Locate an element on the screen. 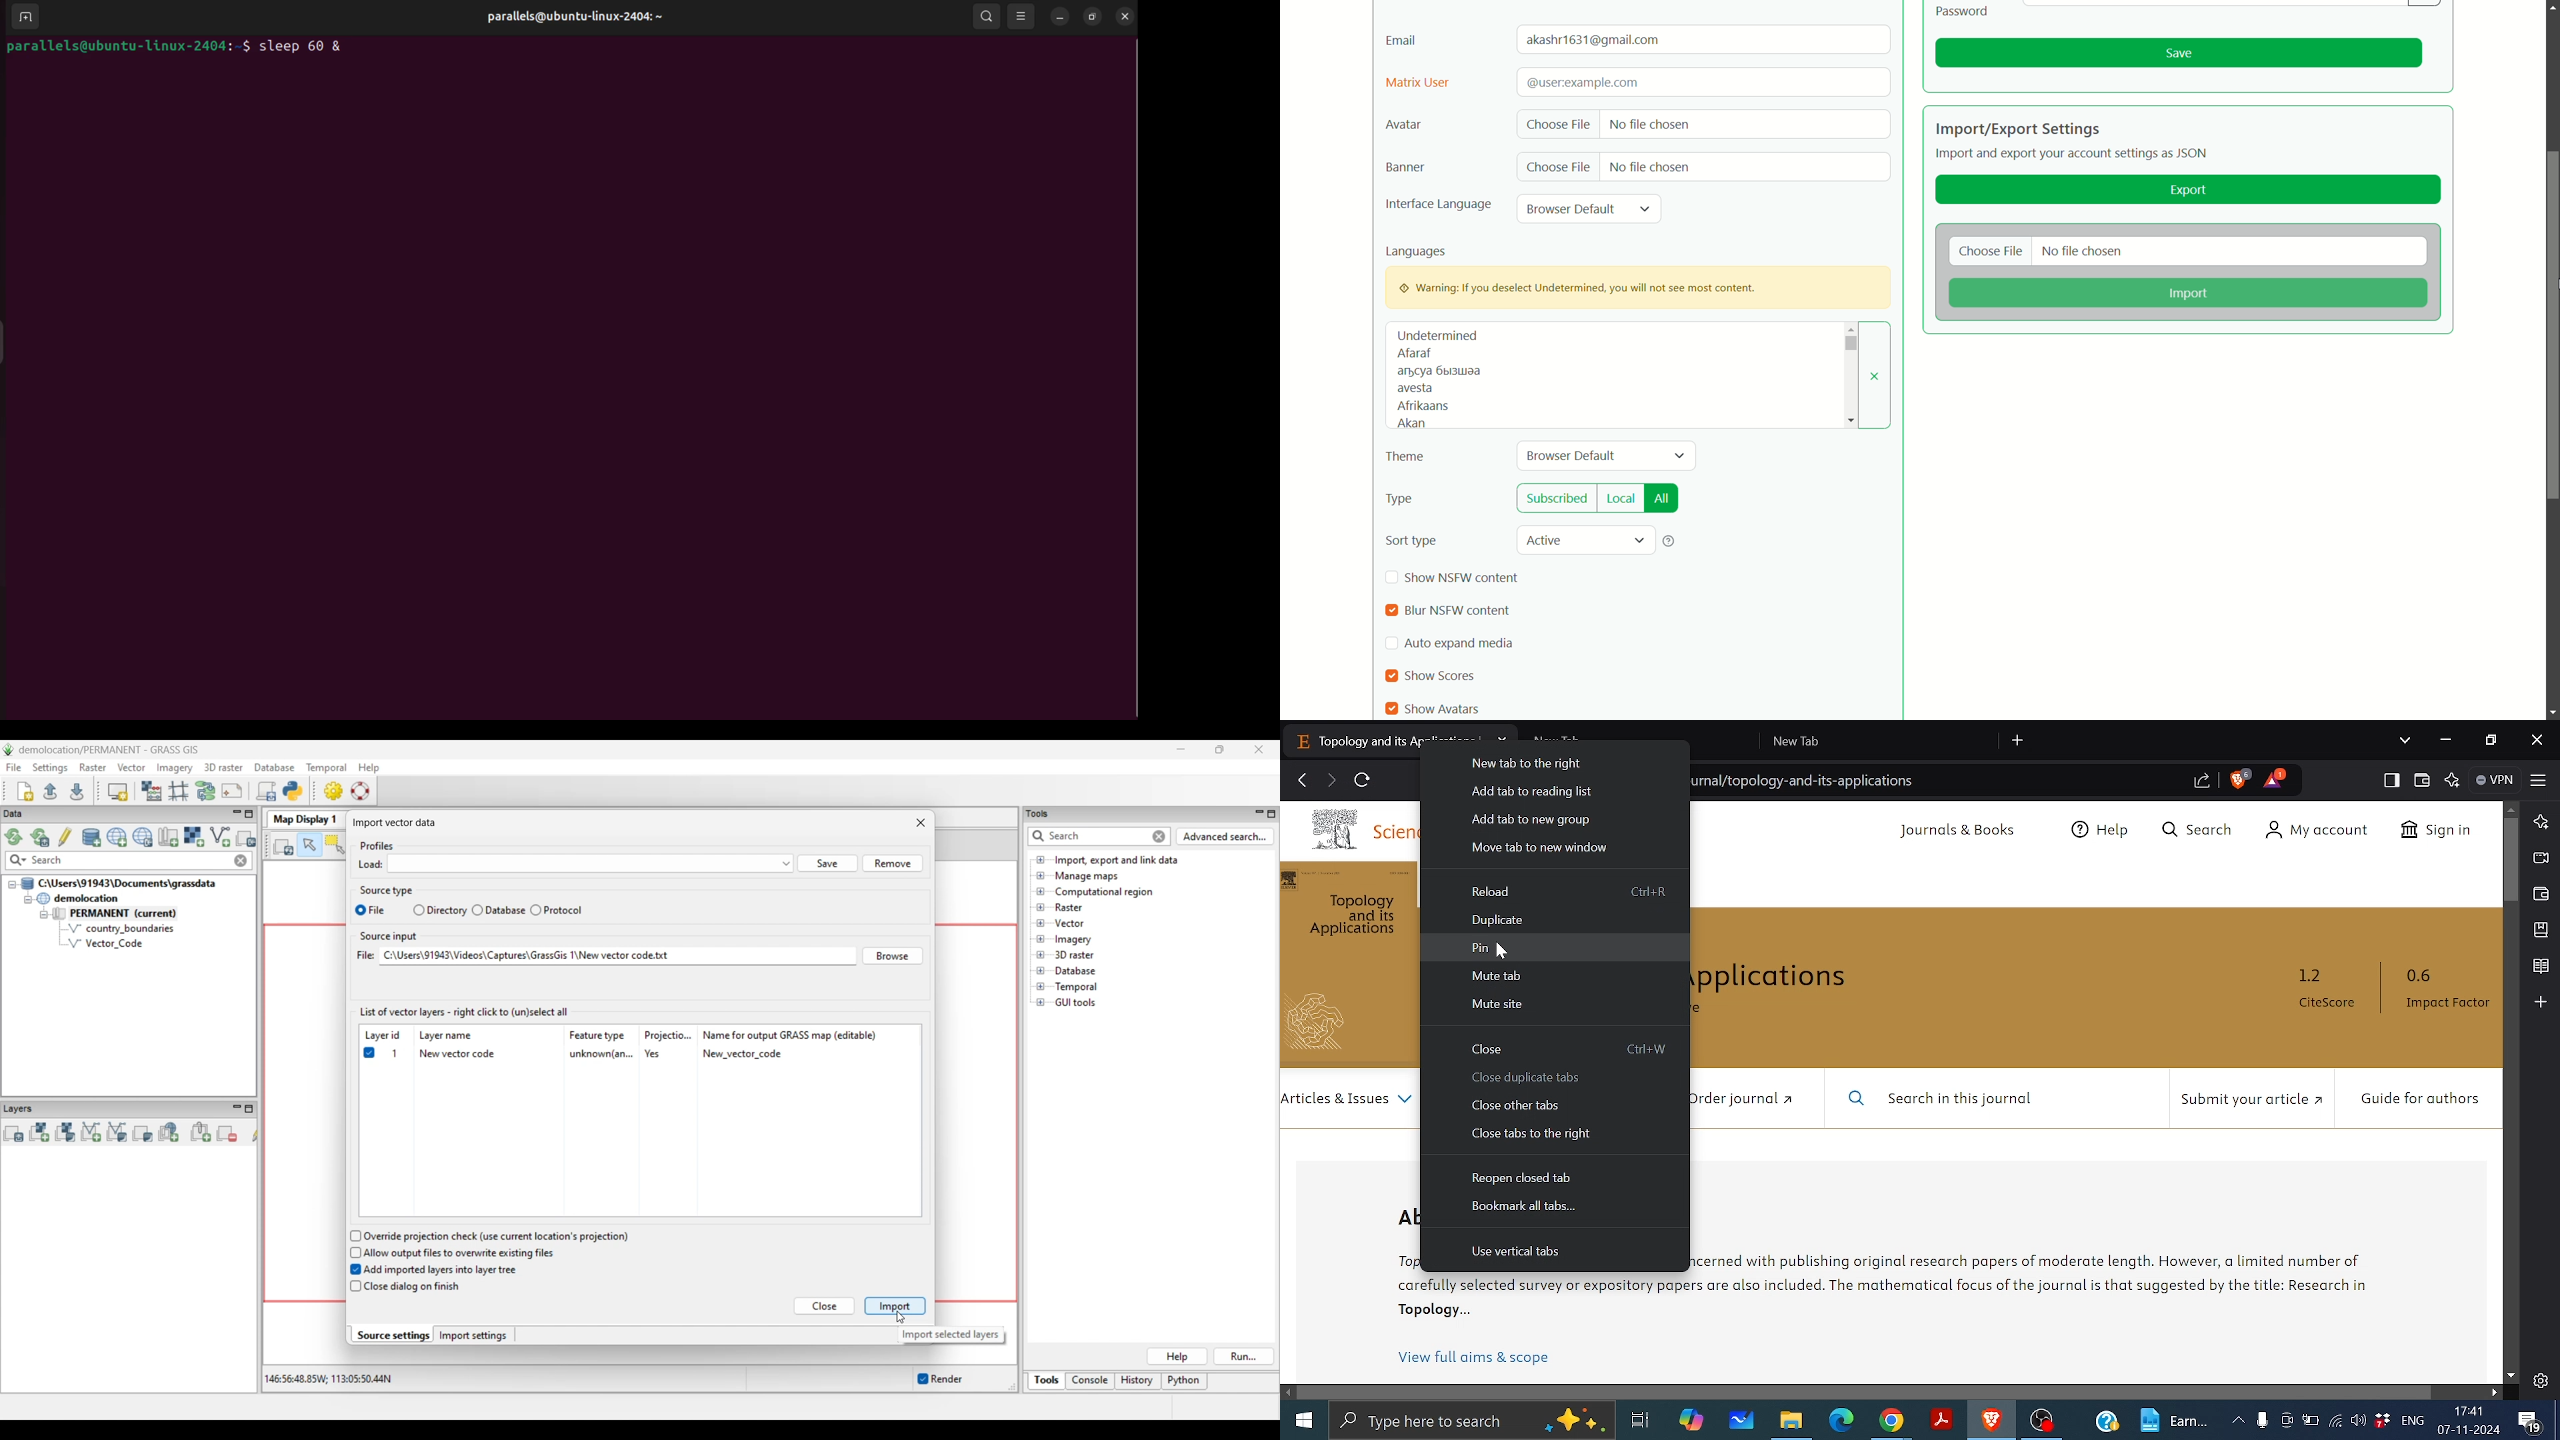 The image size is (2576, 1456). save is located at coordinates (2179, 53).